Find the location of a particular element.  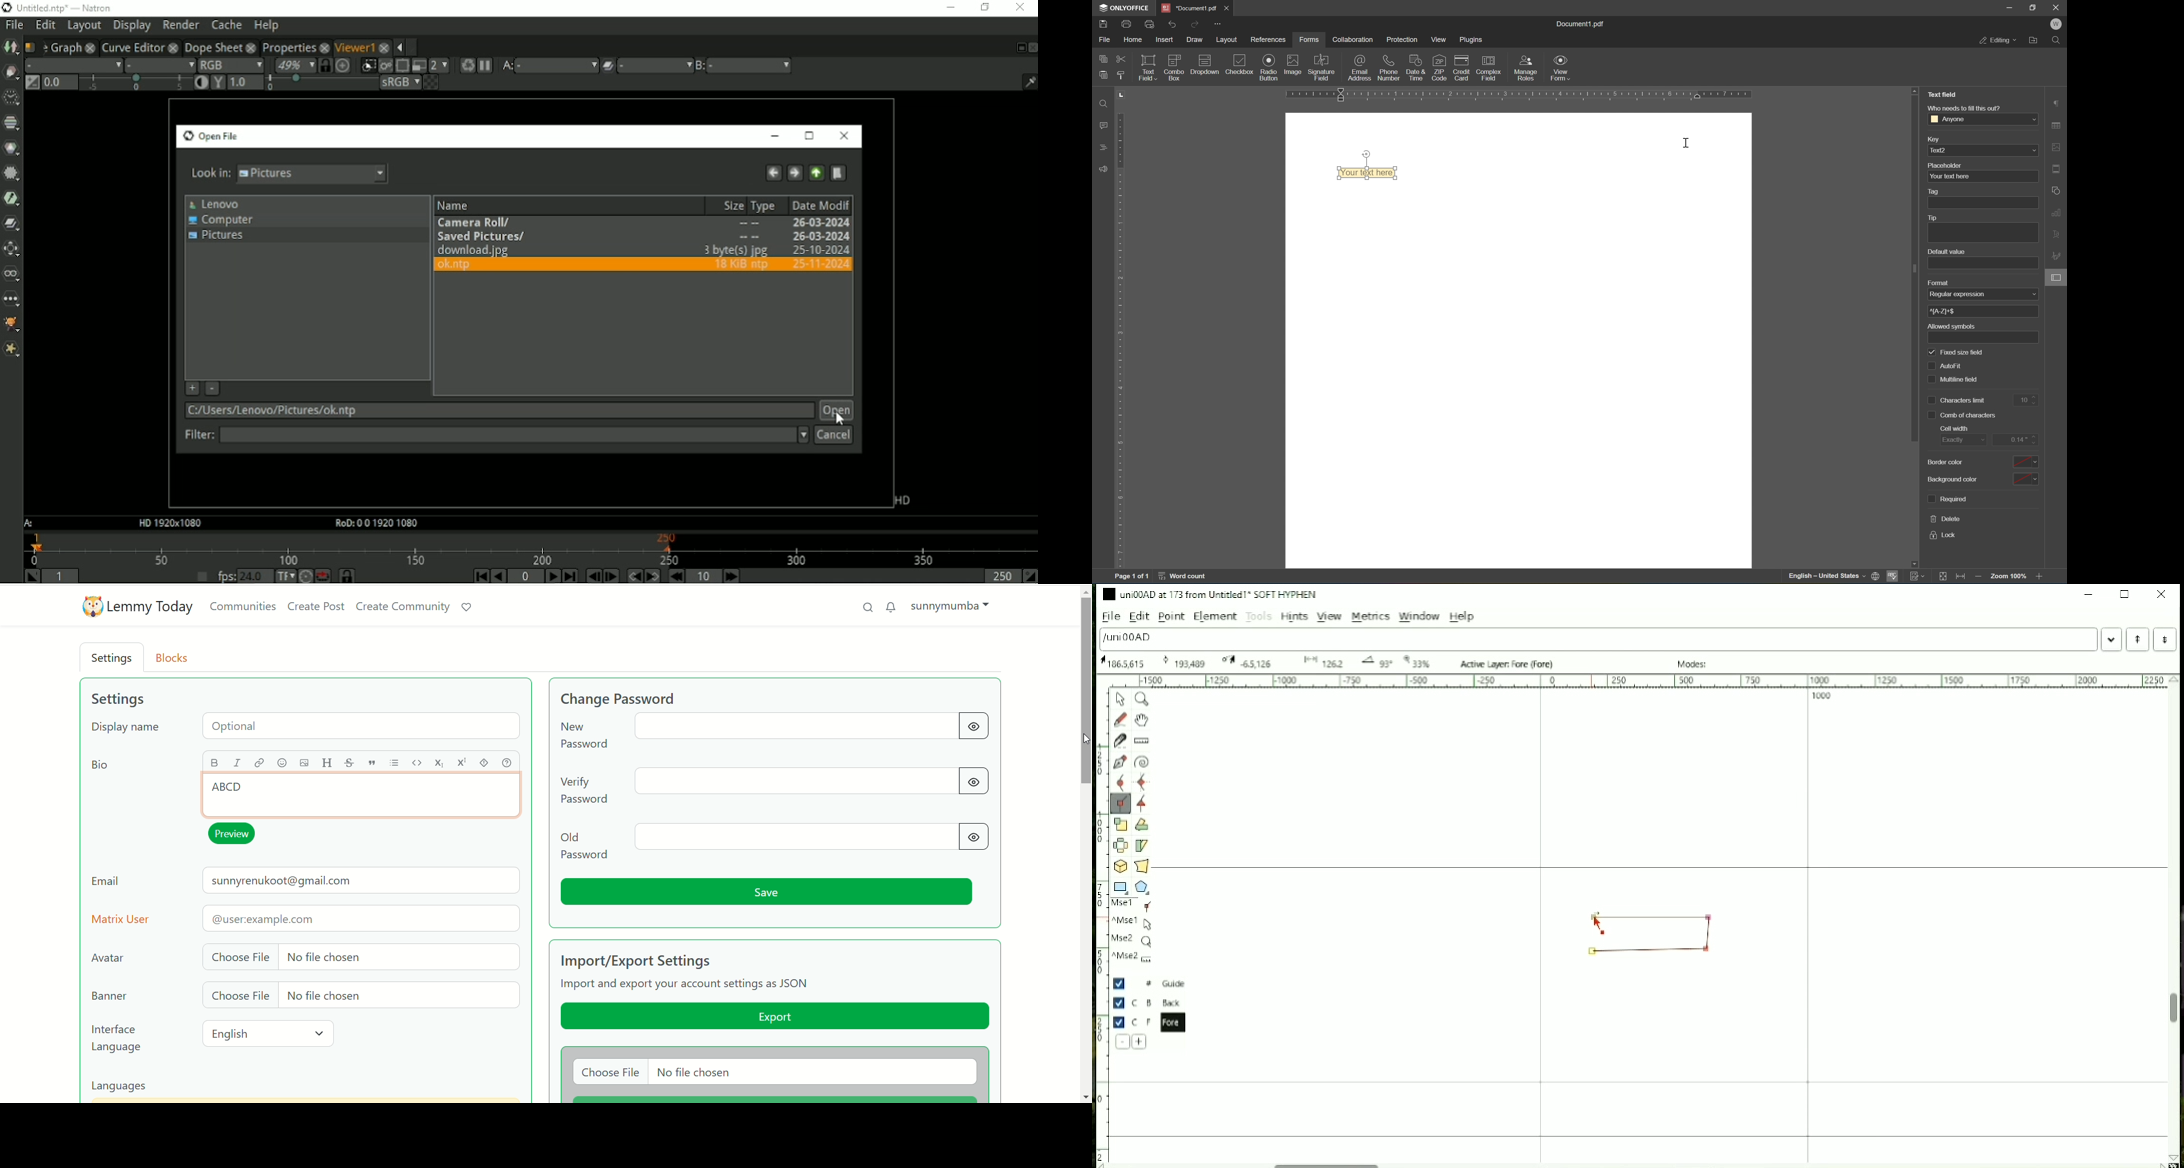

create post is located at coordinates (316, 608).